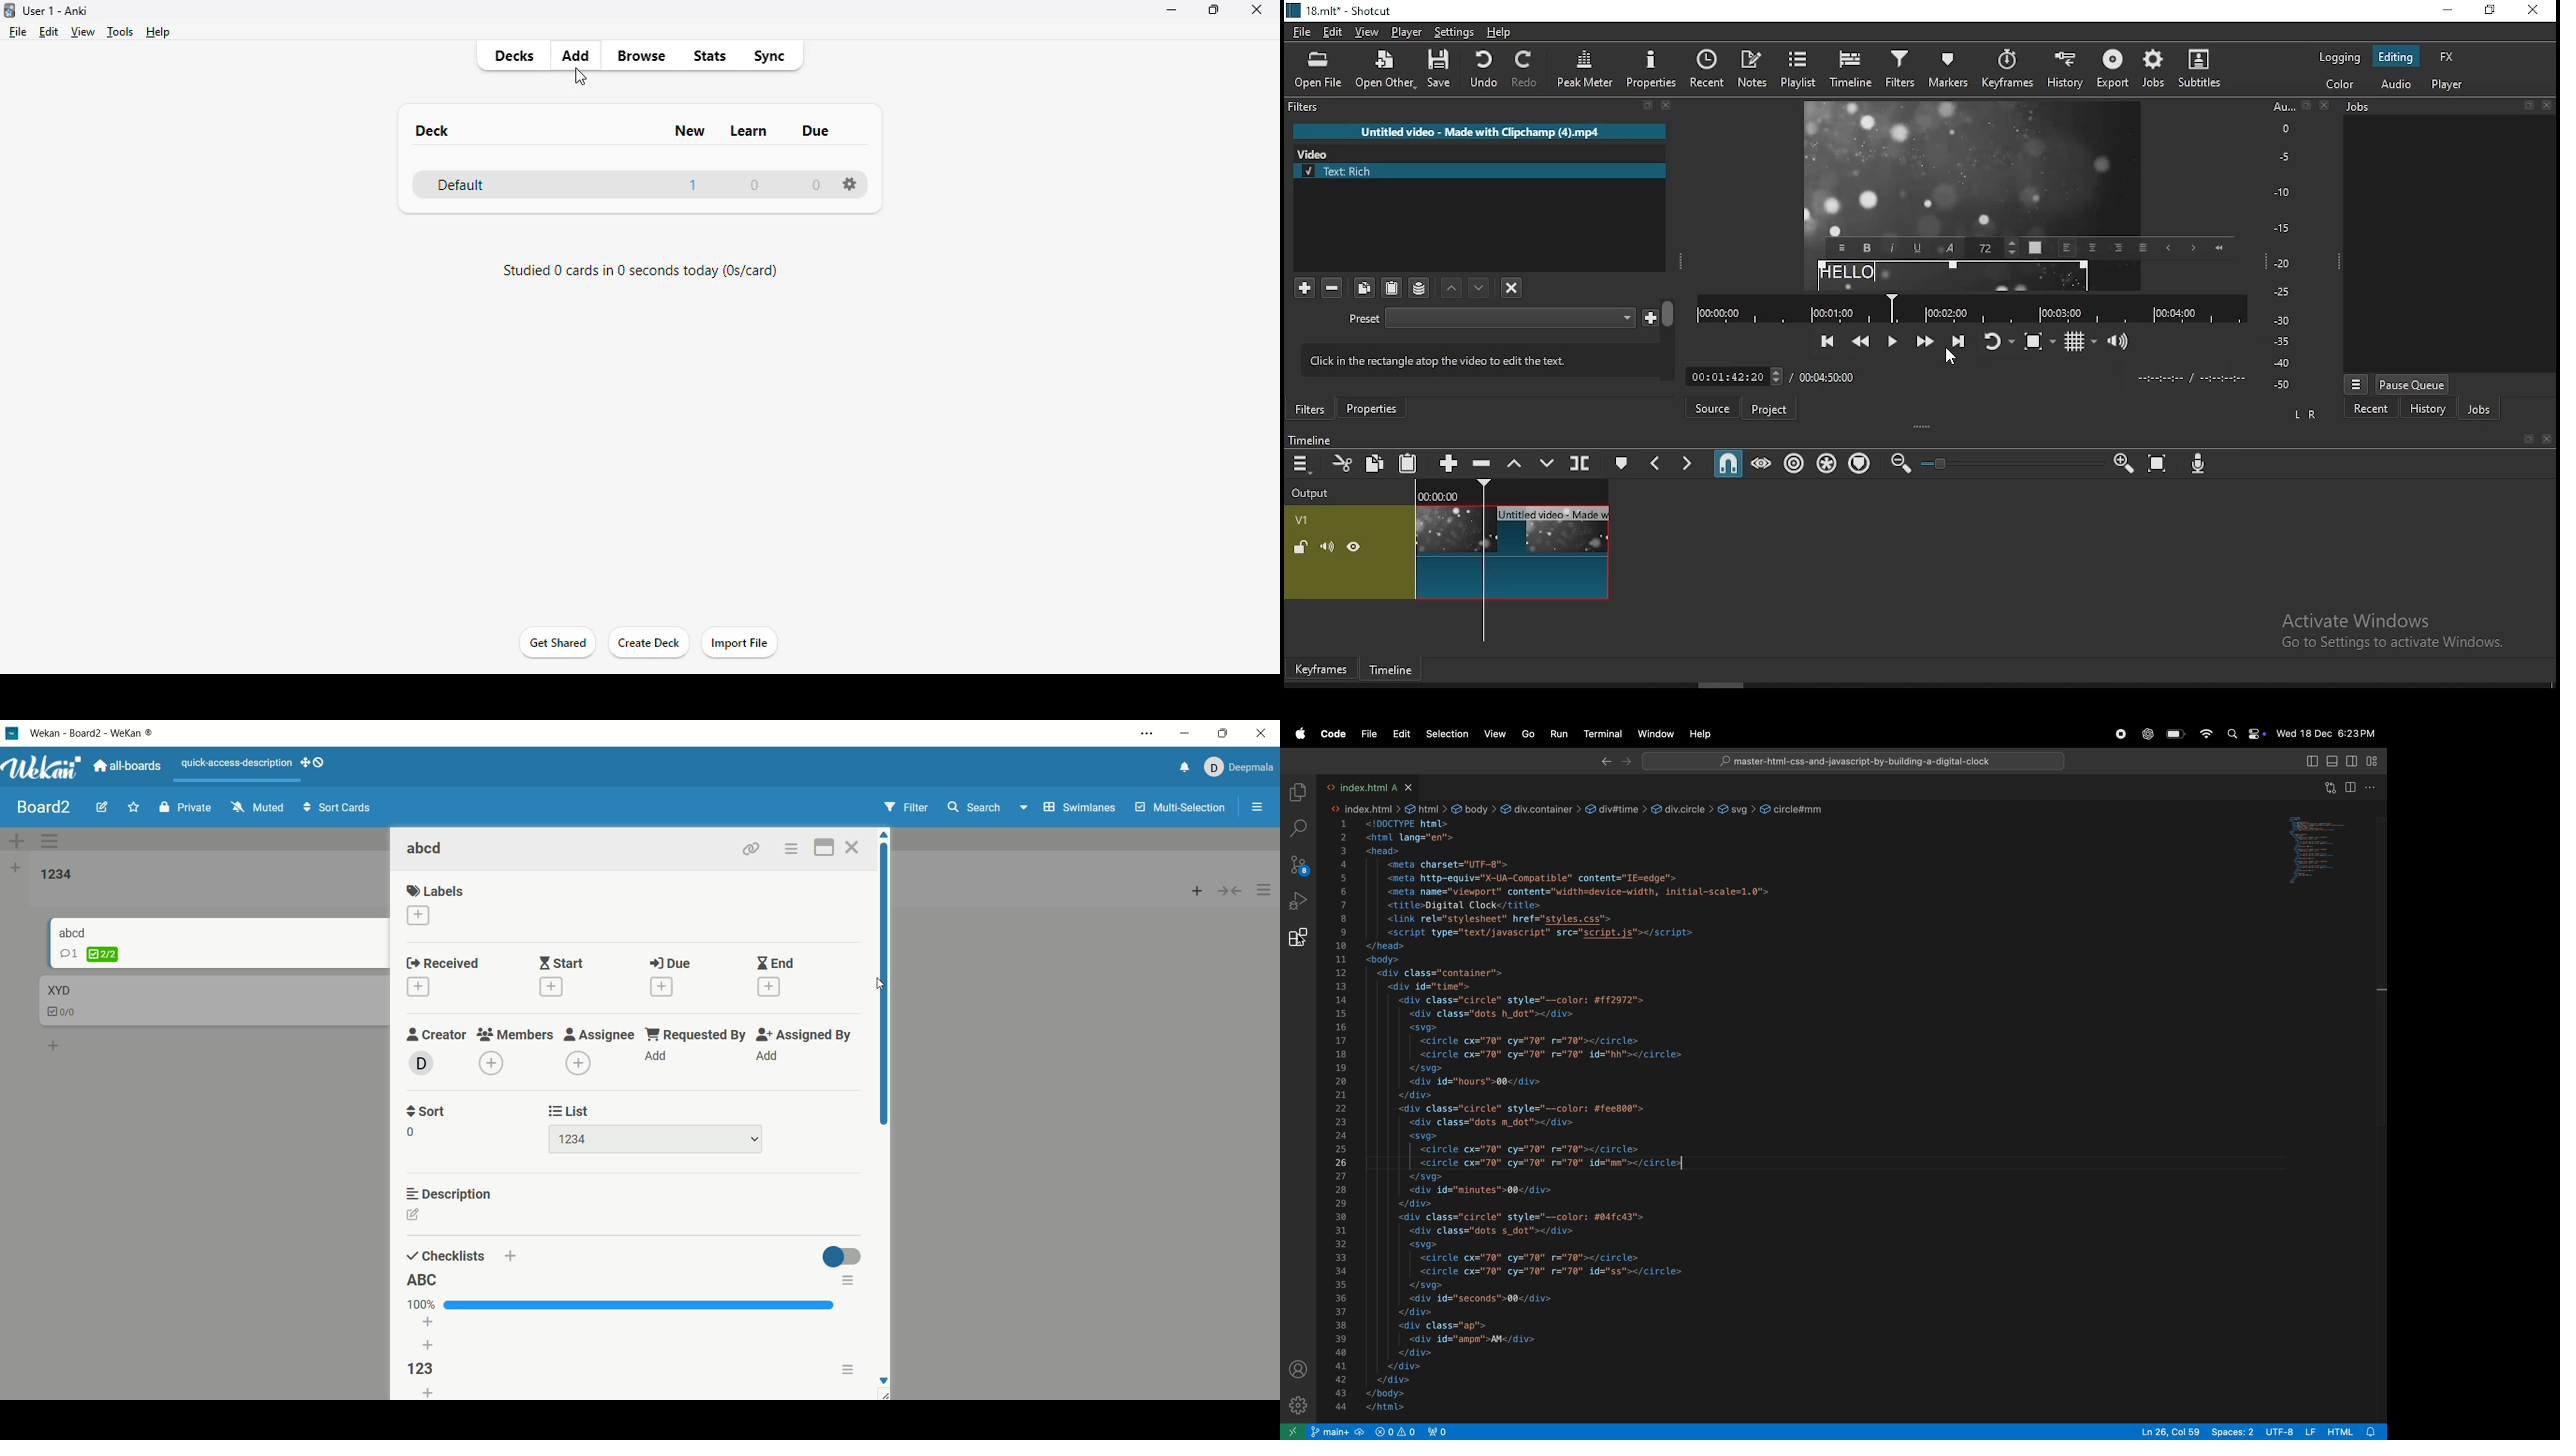 The height and width of the screenshot is (1456, 2576). I want to click on project, so click(1767, 410).